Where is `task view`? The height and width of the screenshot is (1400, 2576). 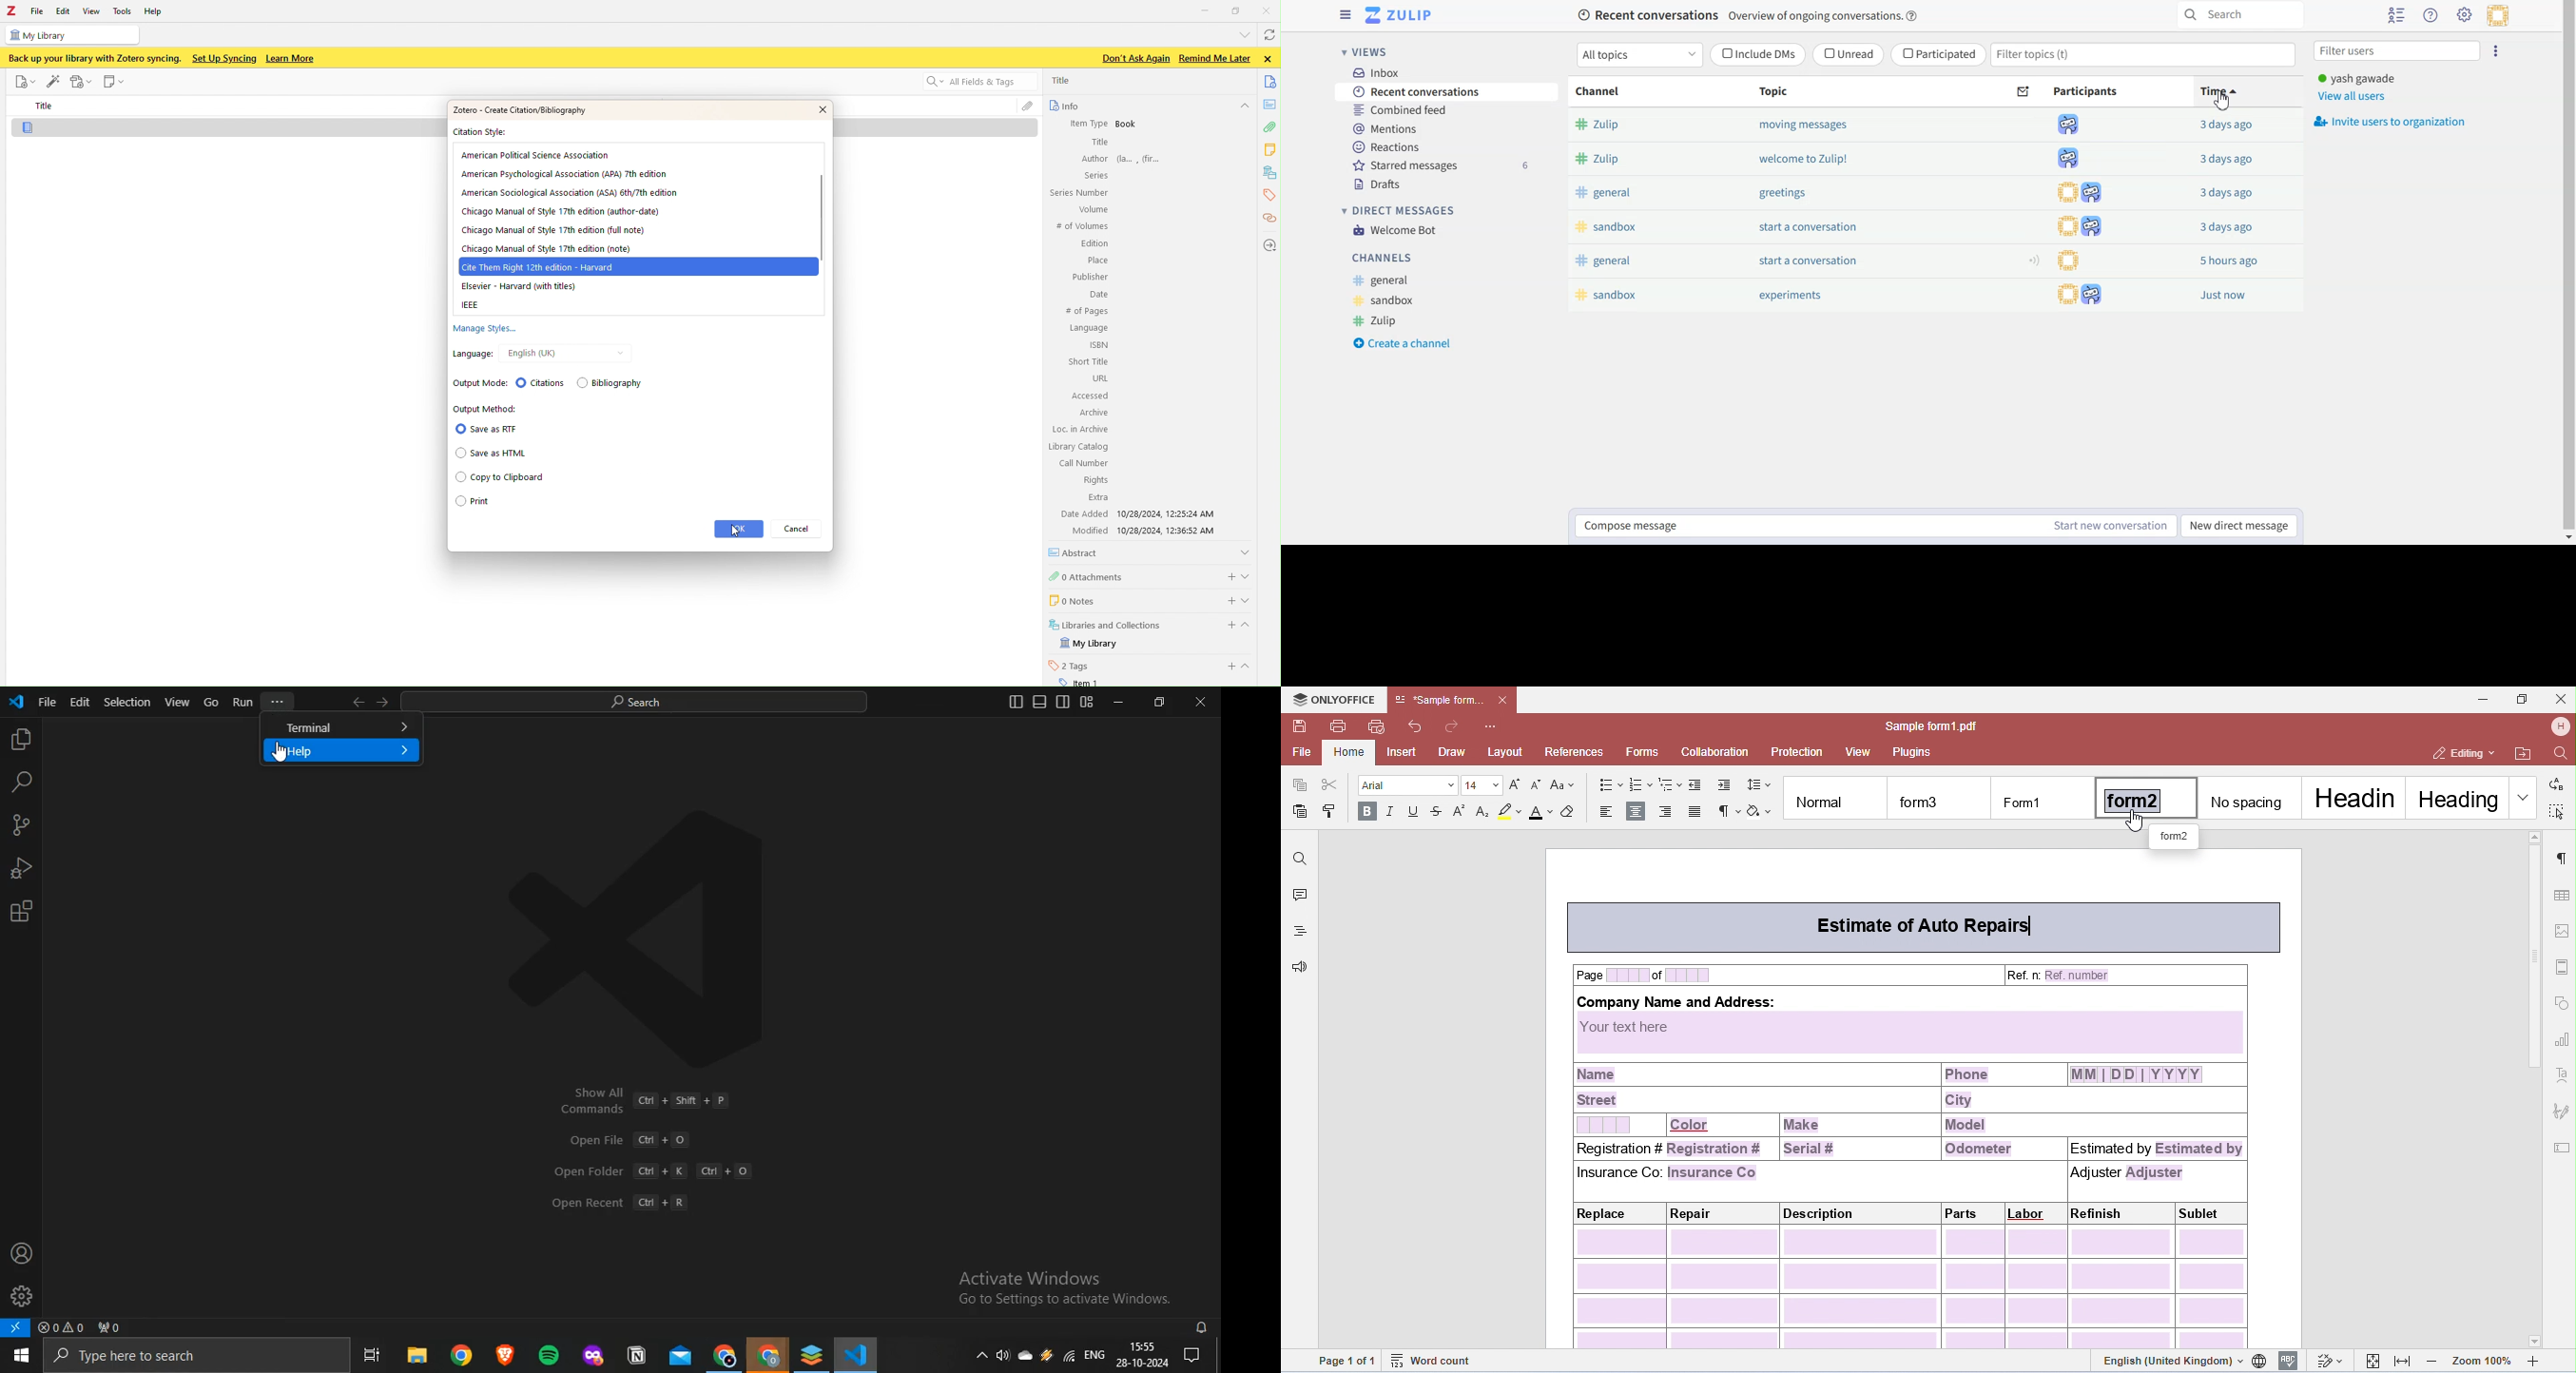
task view is located at coordinates (376, 1357).